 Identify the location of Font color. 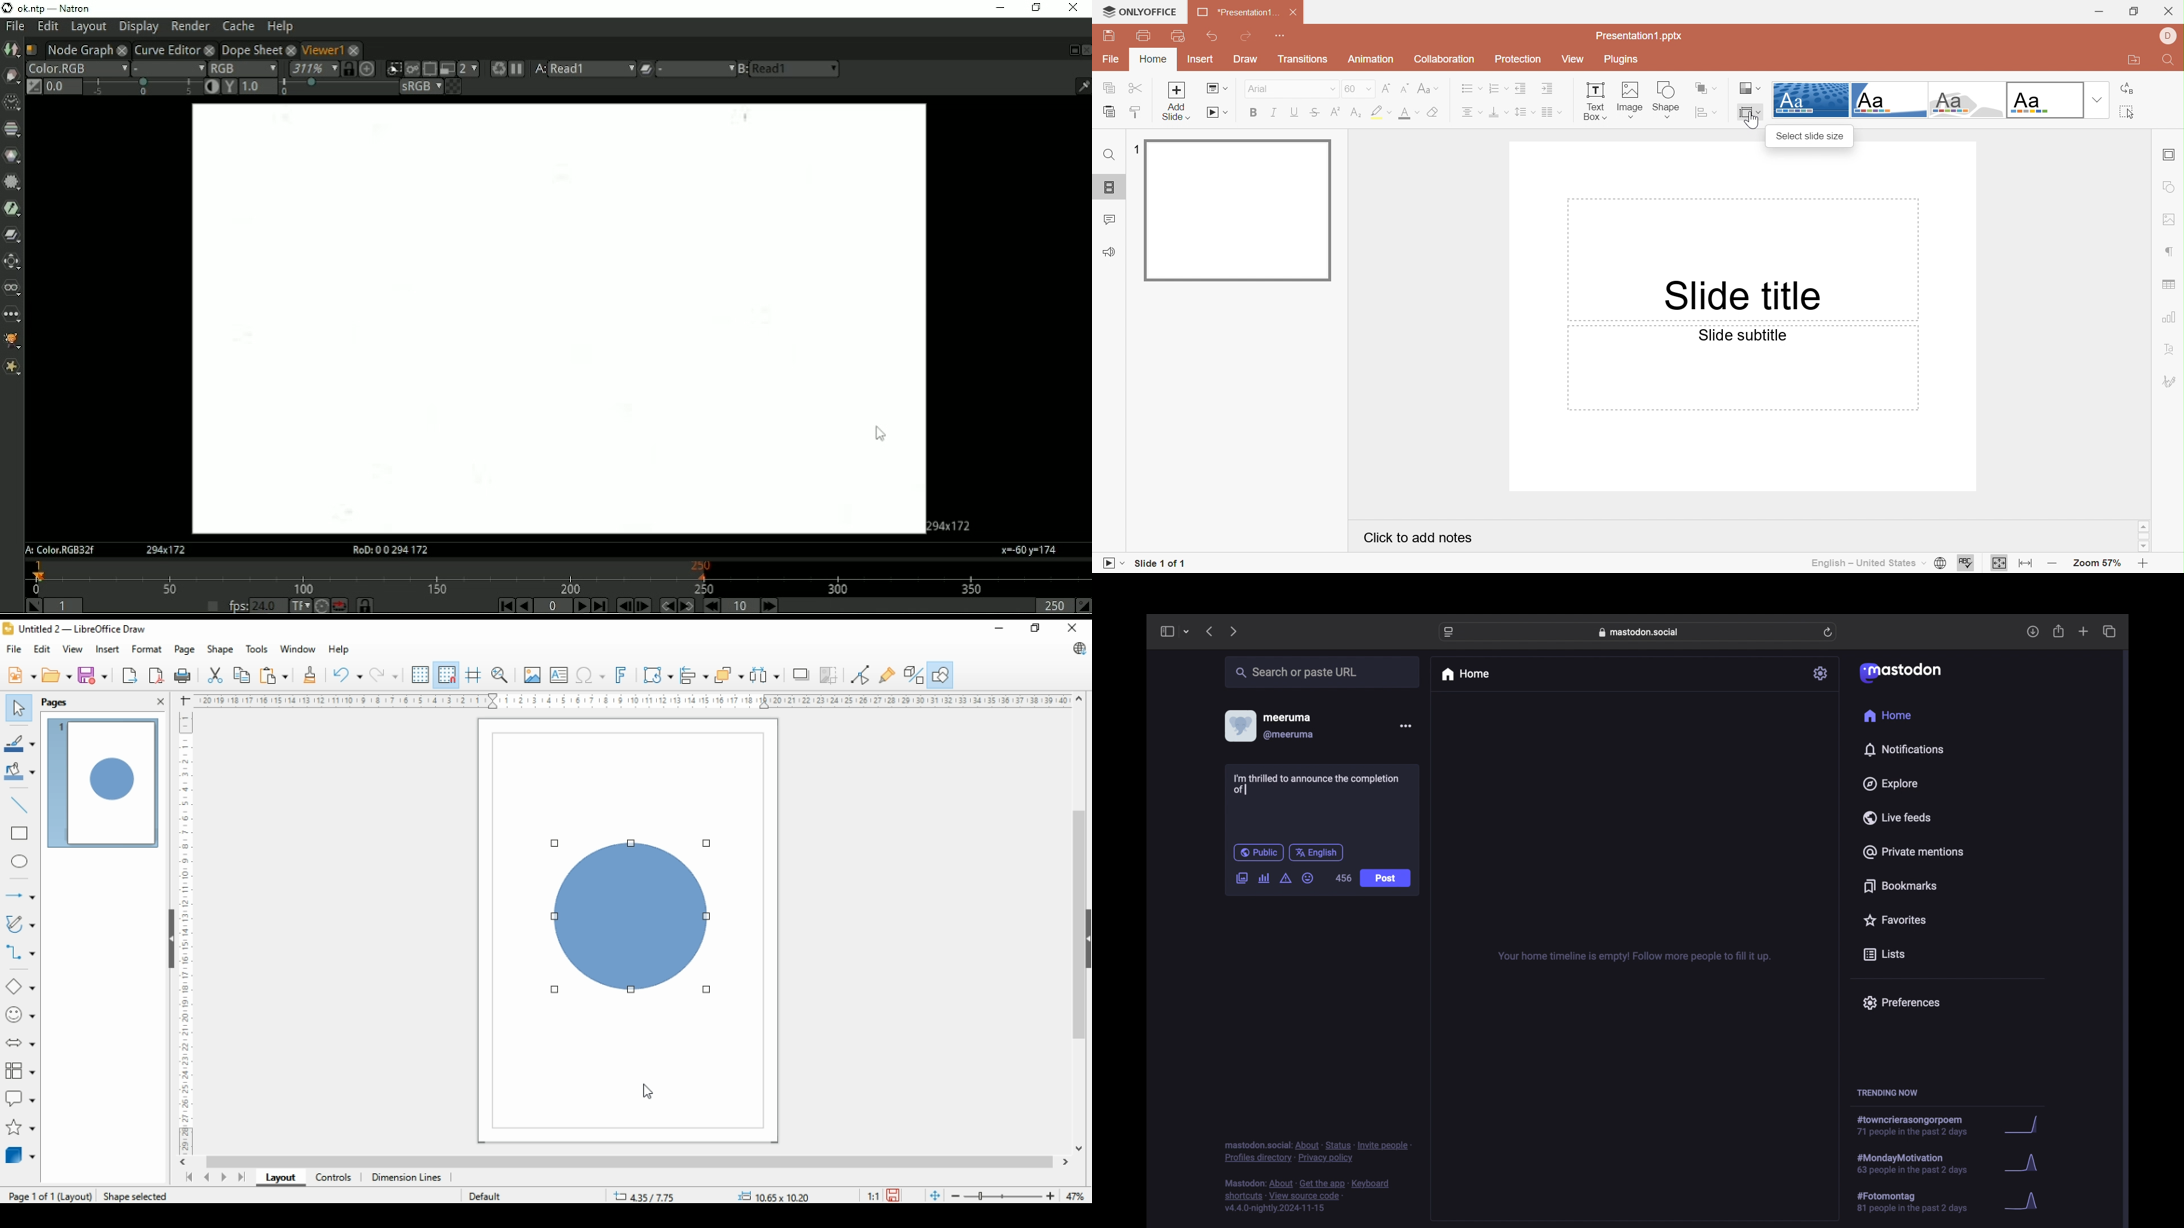
(1408, 113).